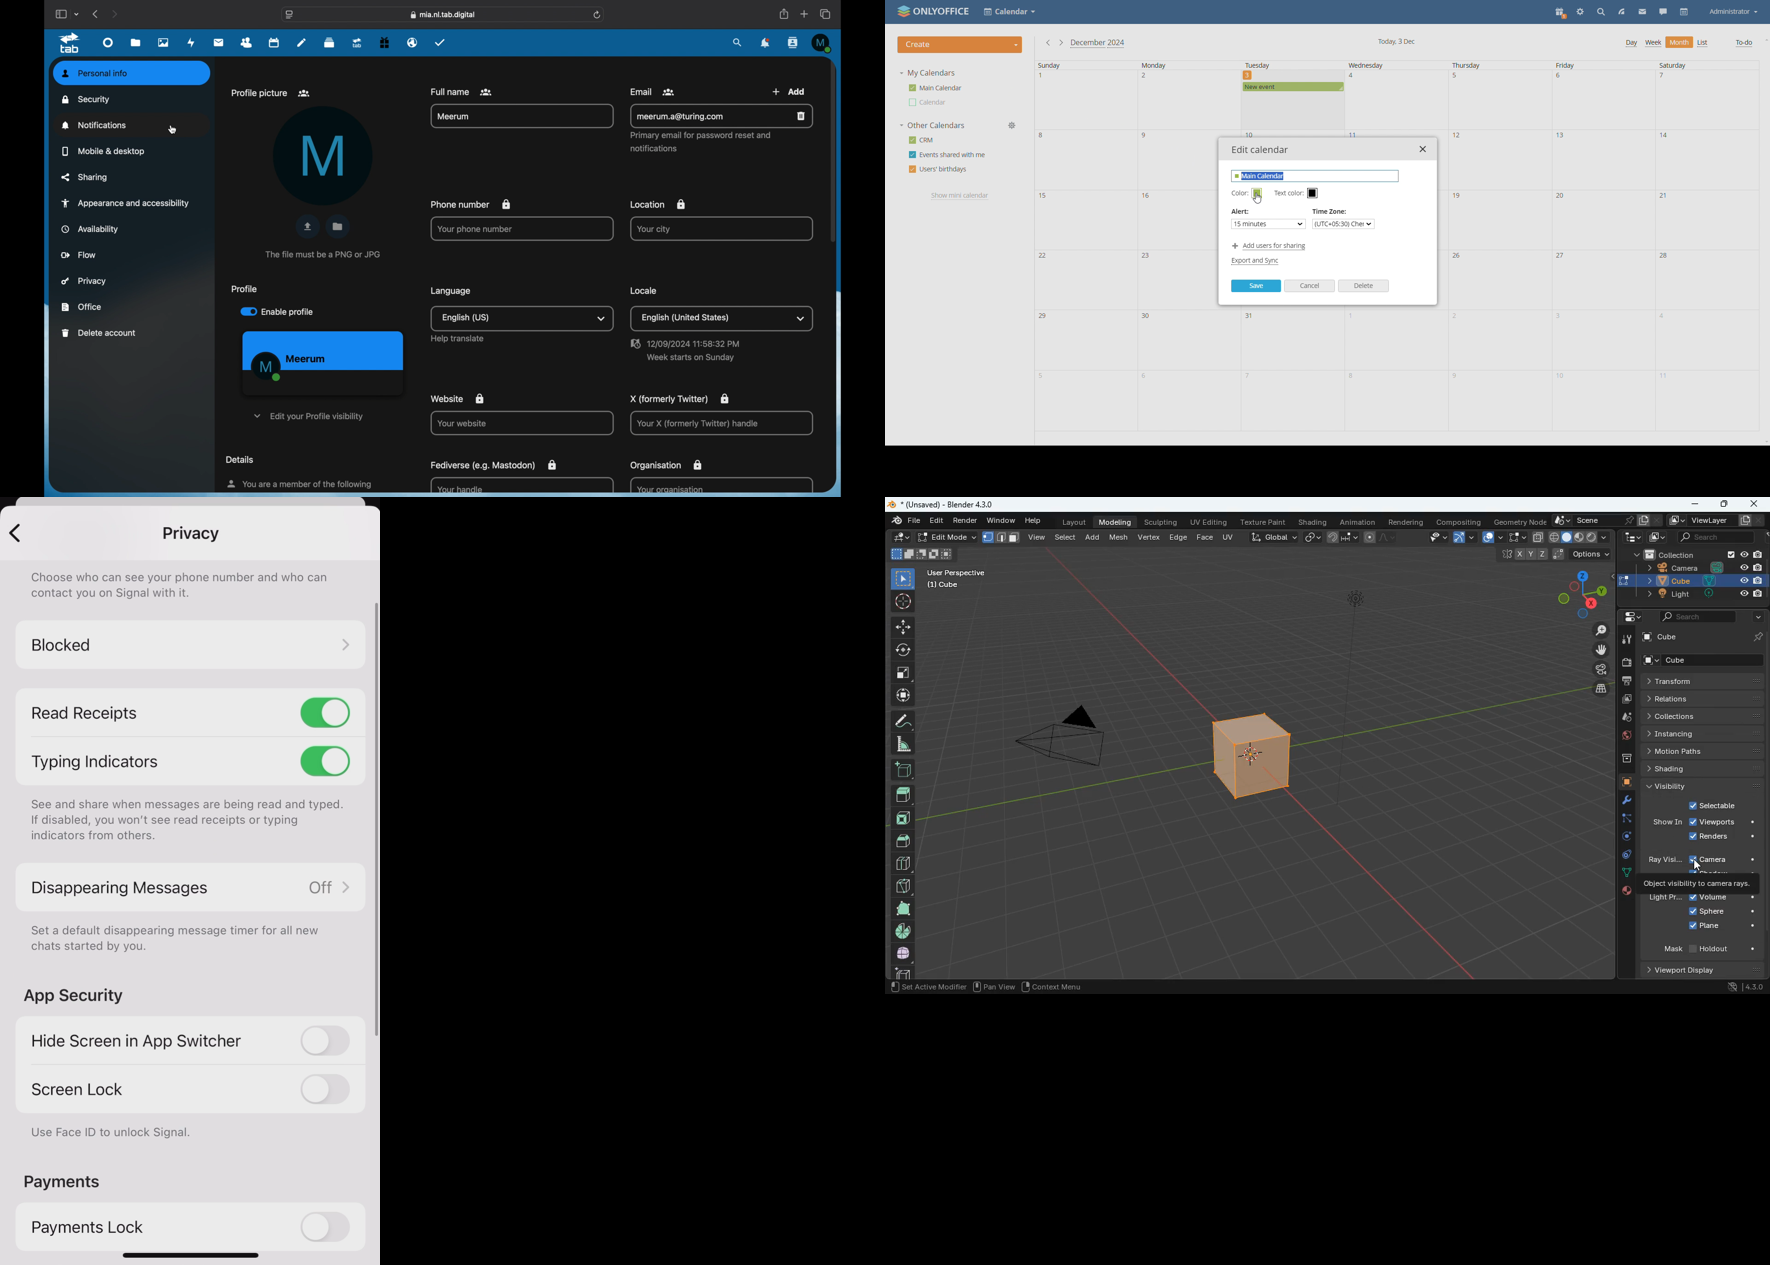 The image size is (1792, 1288). Describe the element at coordinates (77, 14) in the screenshot. I see `tab group picker` at that location.